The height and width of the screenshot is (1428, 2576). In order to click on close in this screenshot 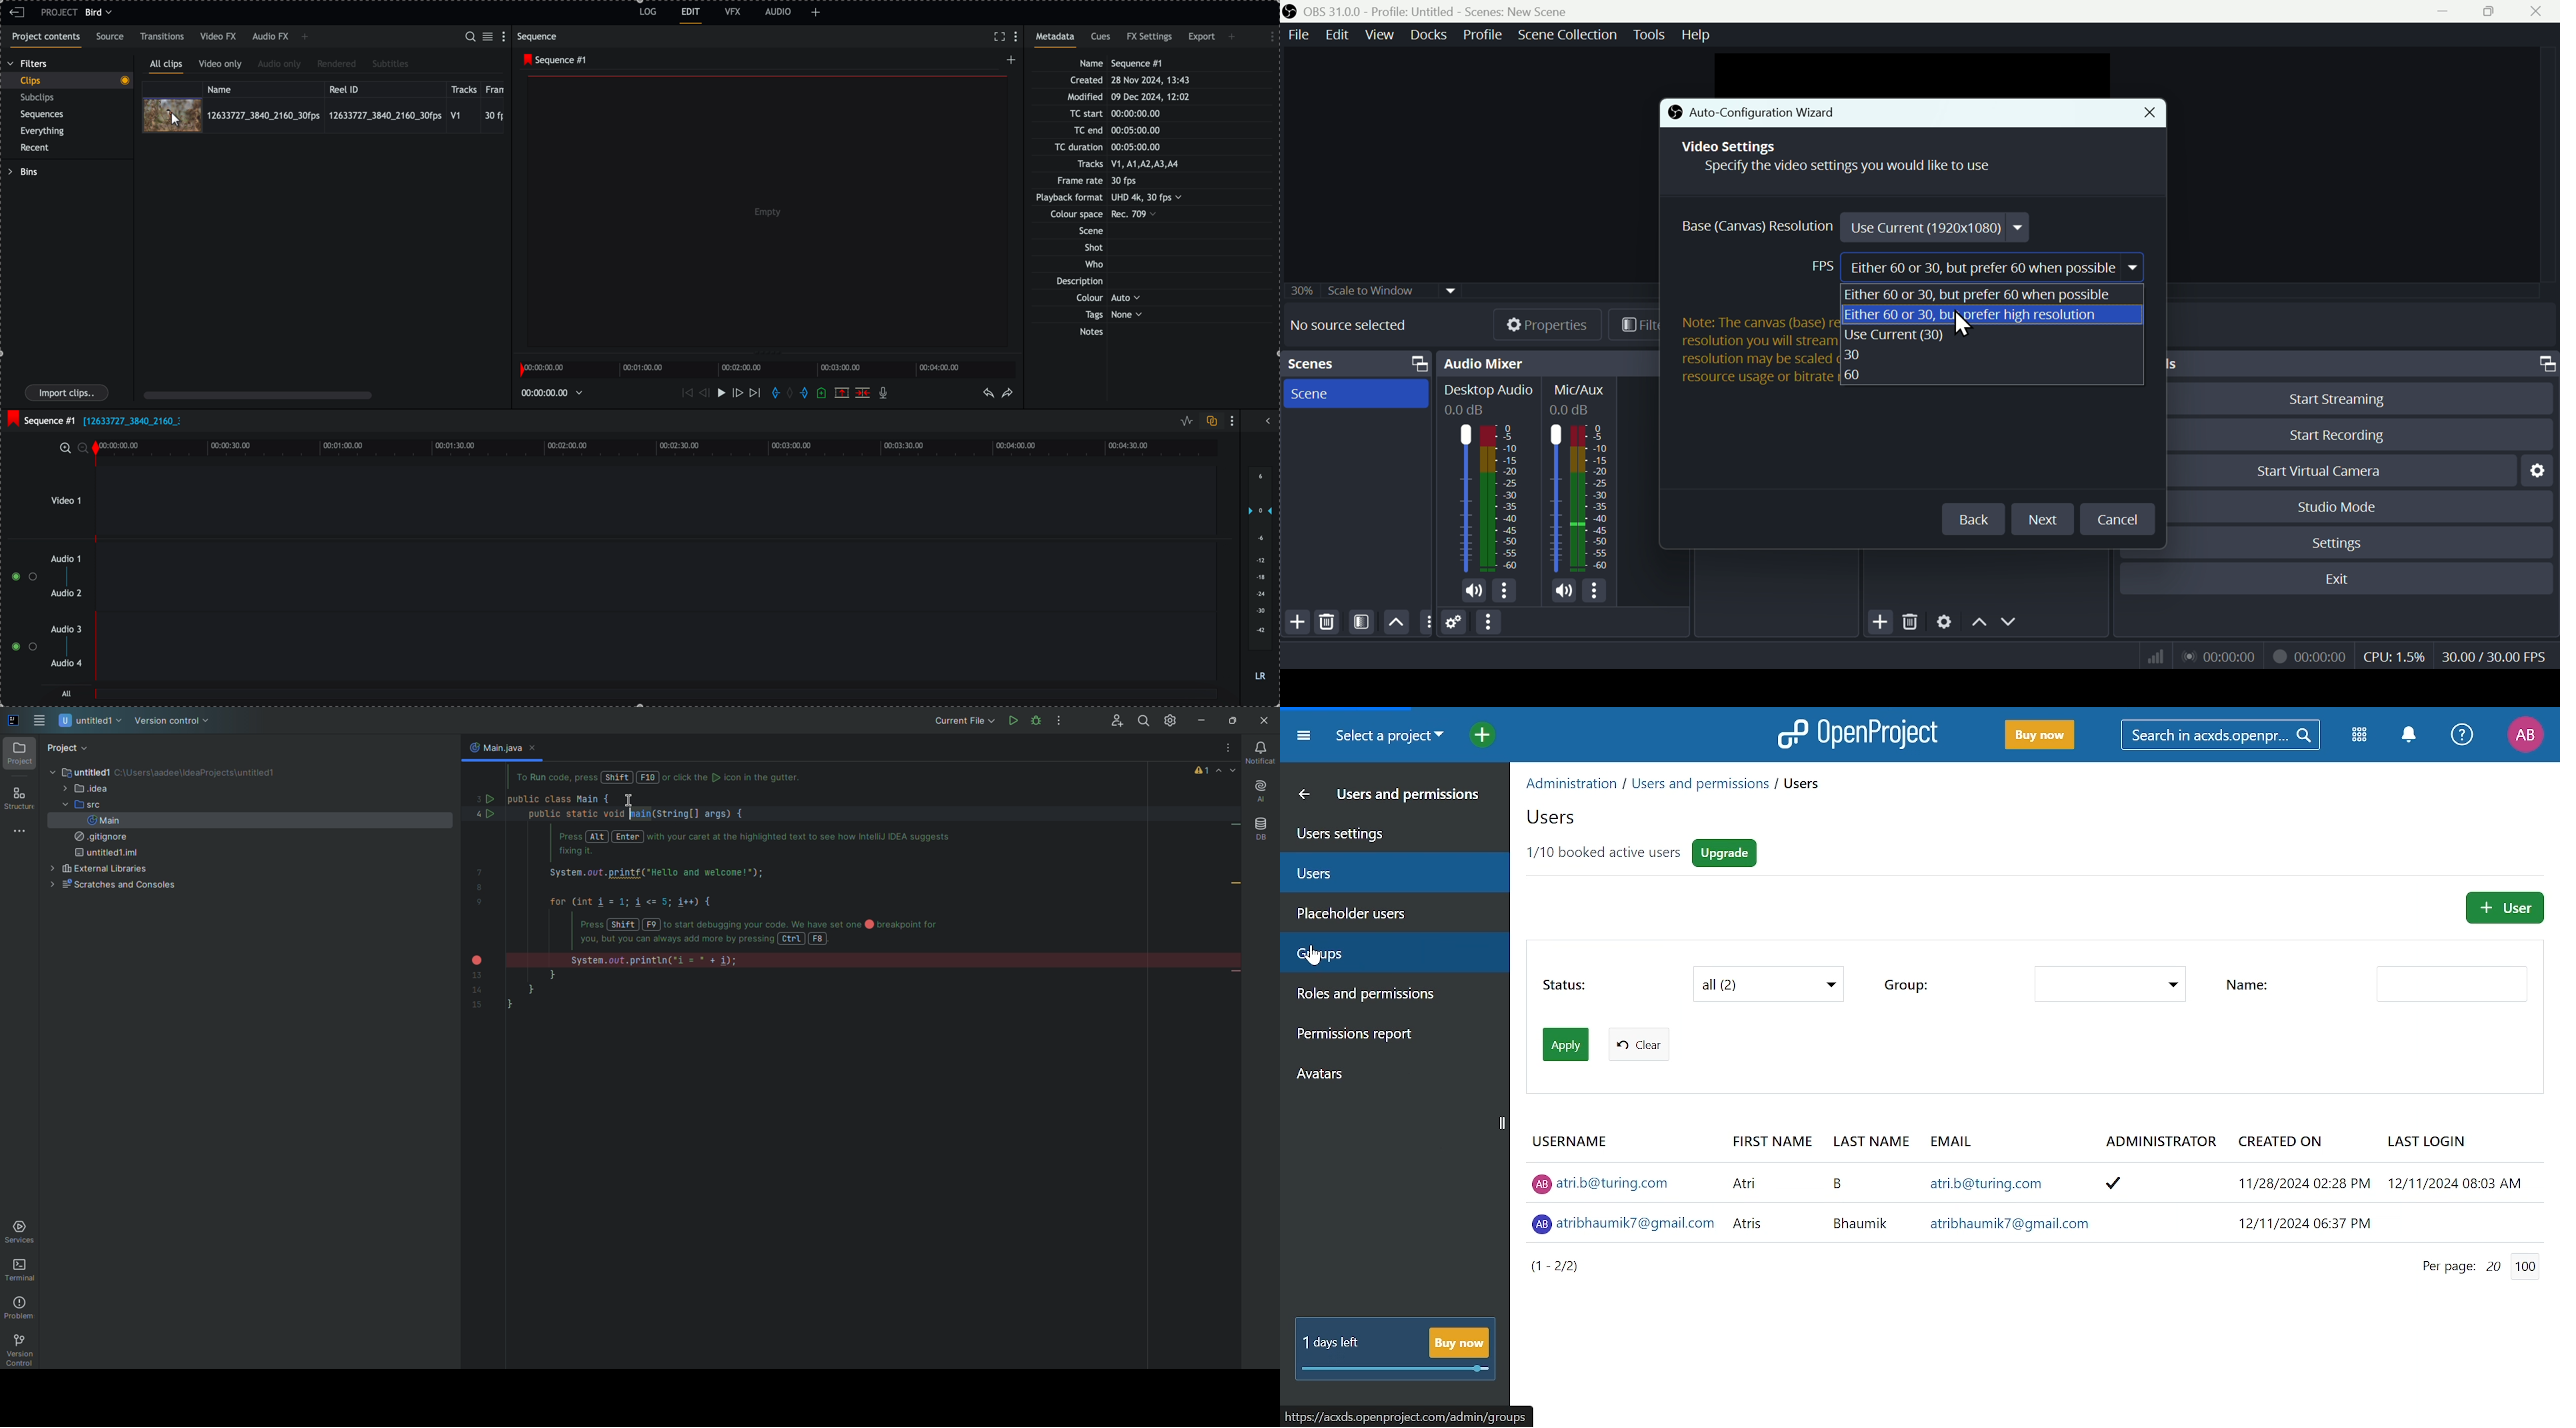, I will do `click(2539, 11)`.